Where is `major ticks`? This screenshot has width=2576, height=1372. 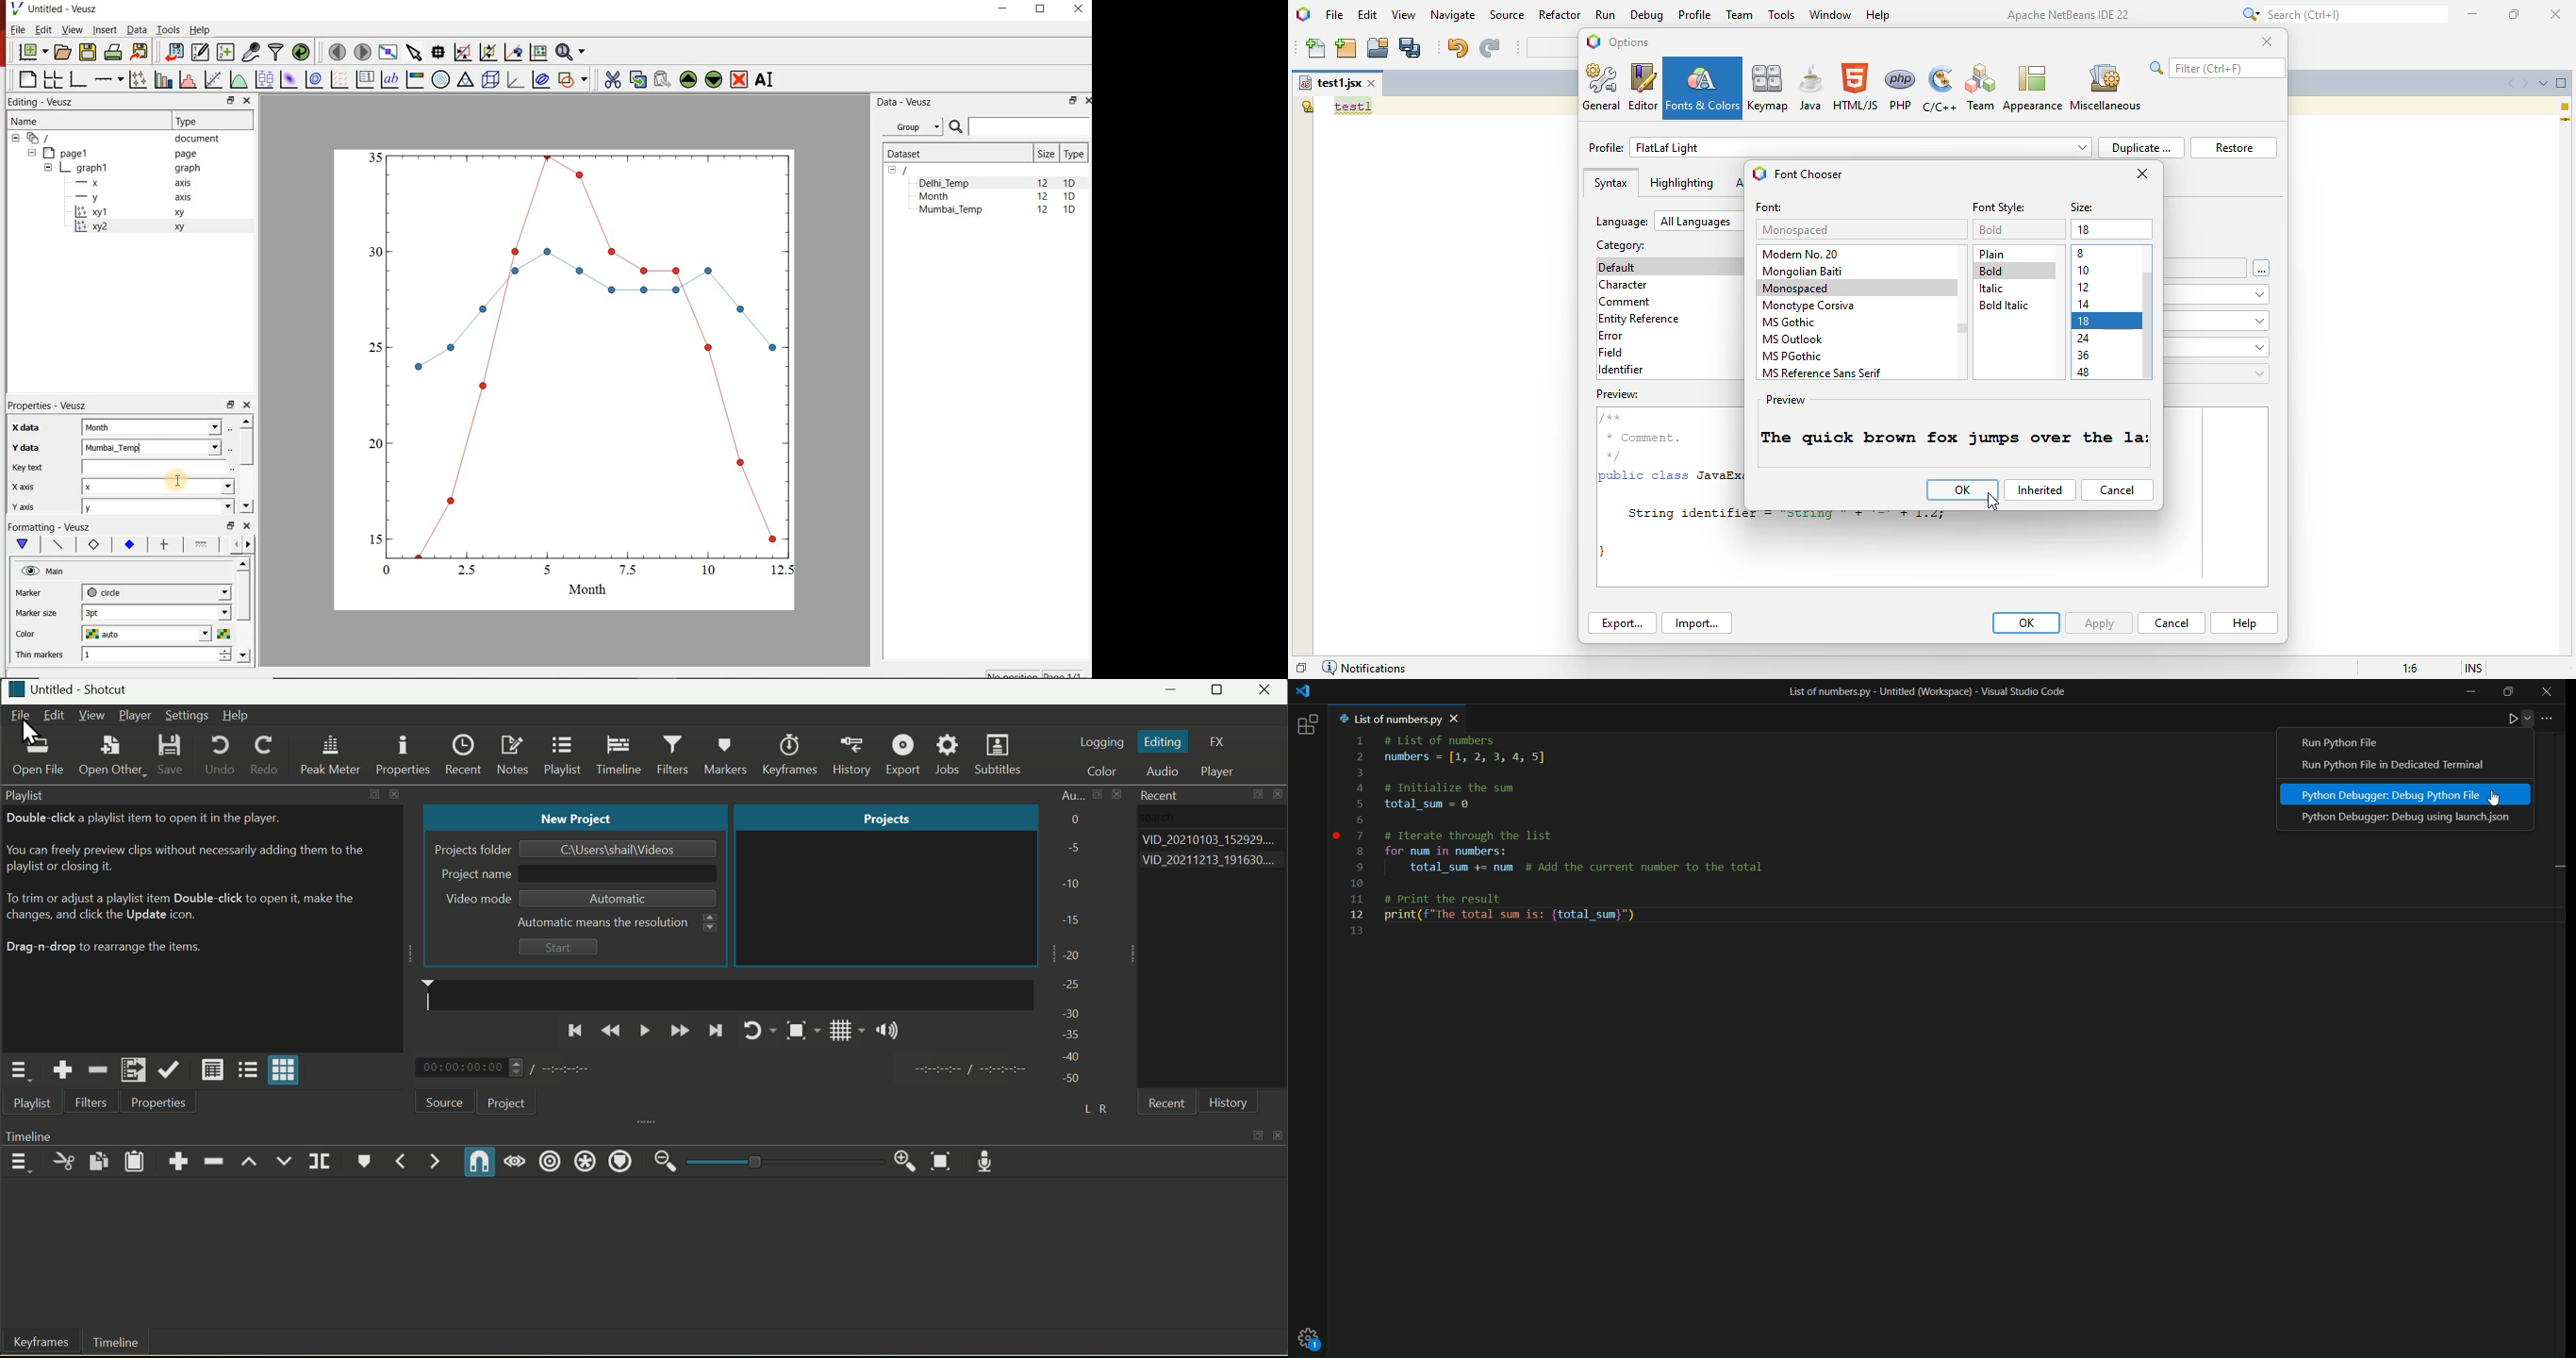 major ticks is located at coordinates (163, 544).